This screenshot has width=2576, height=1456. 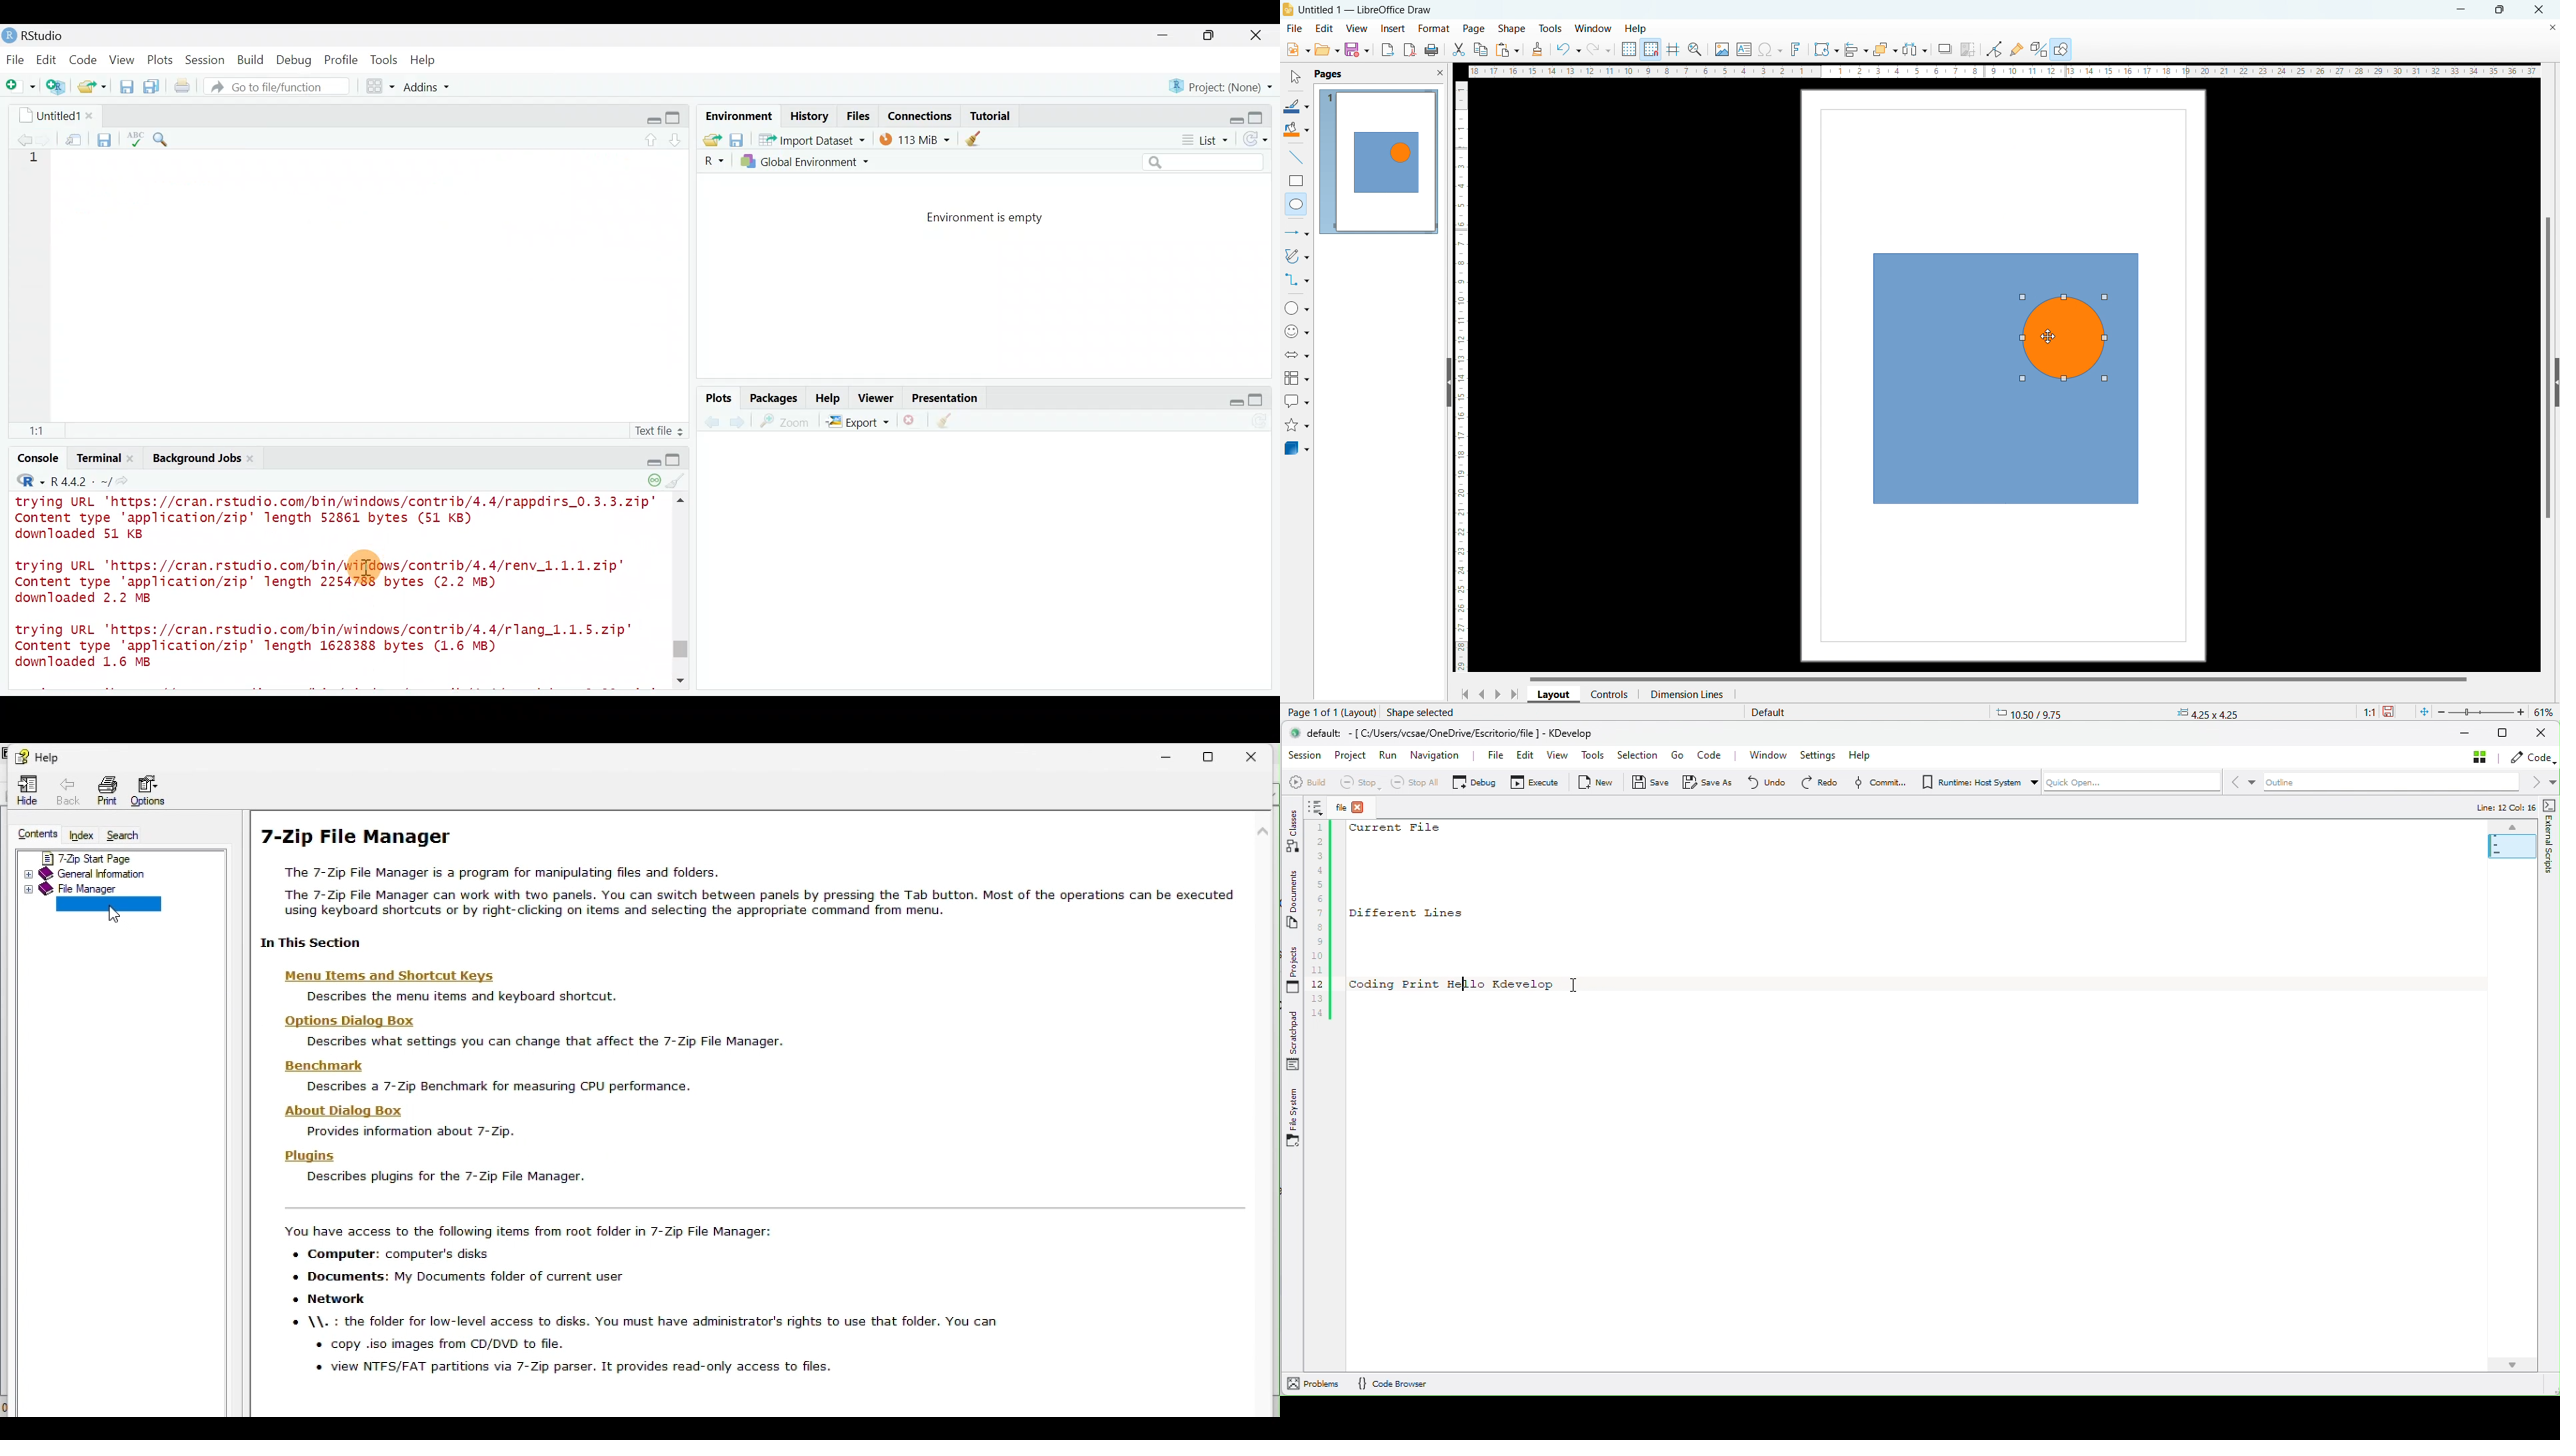 I want to click on Print the current file, so click(x=183, y=87).